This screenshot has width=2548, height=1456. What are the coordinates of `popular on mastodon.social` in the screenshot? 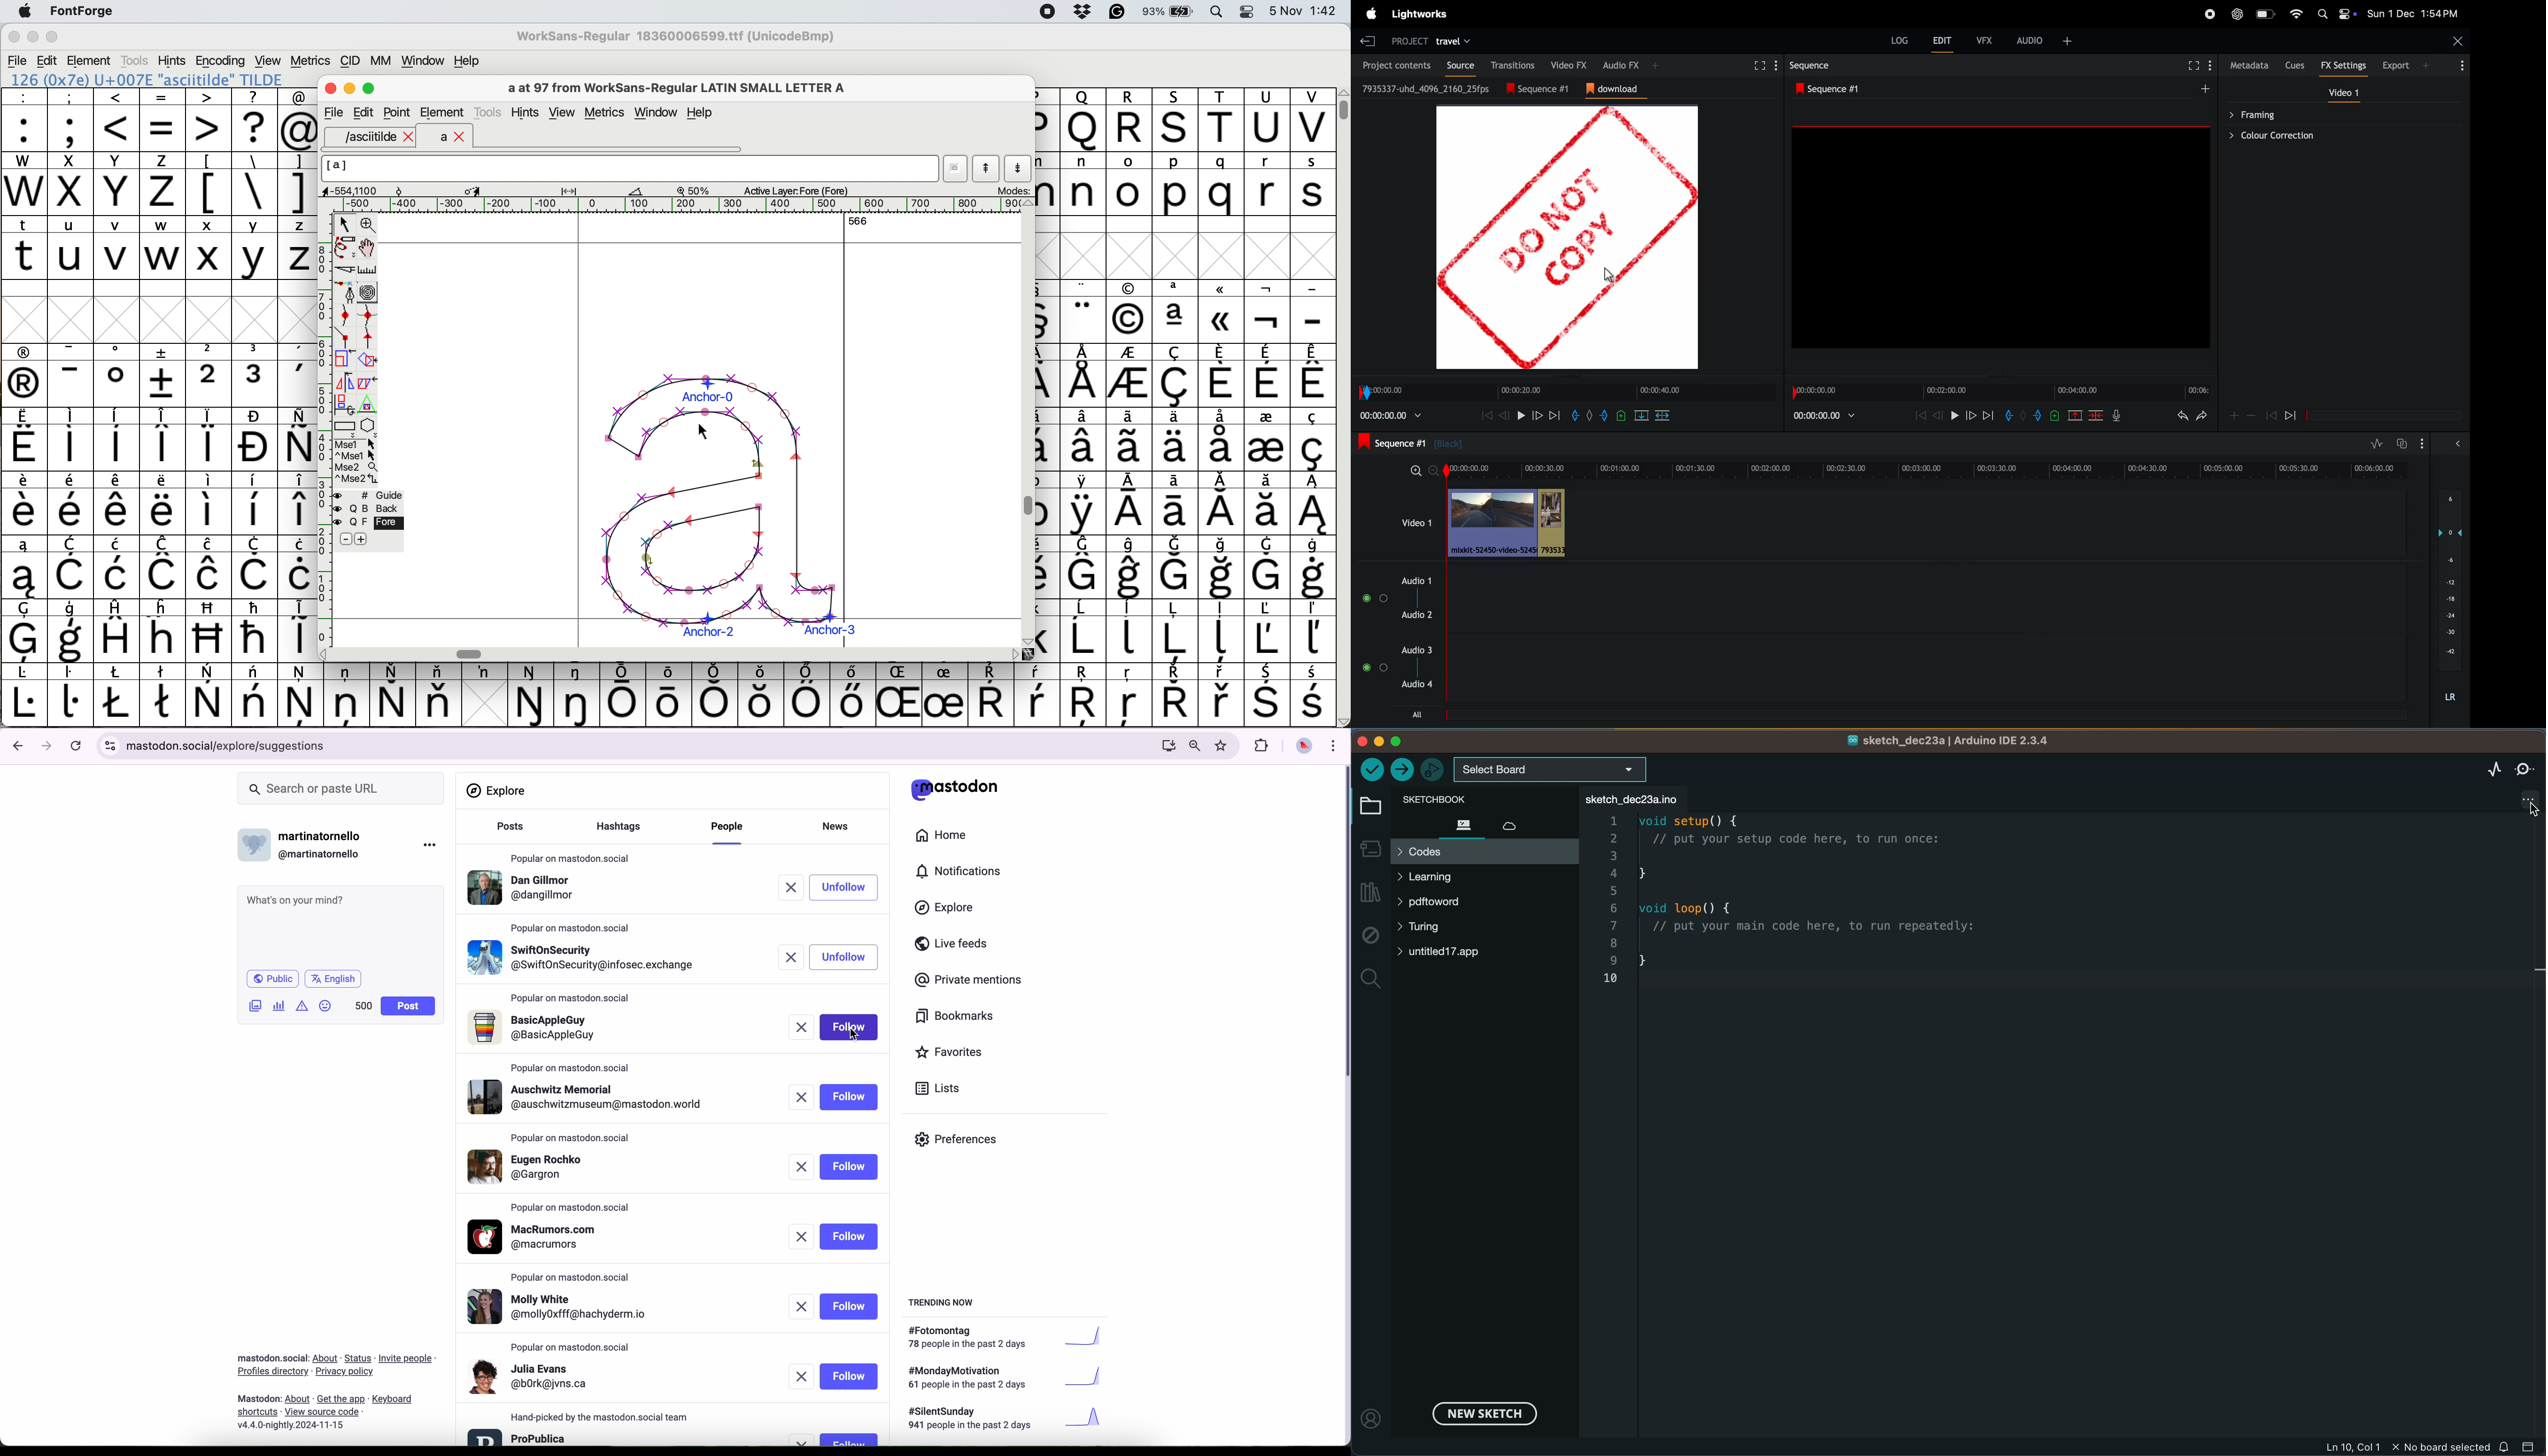 It's located at (571, 1208).